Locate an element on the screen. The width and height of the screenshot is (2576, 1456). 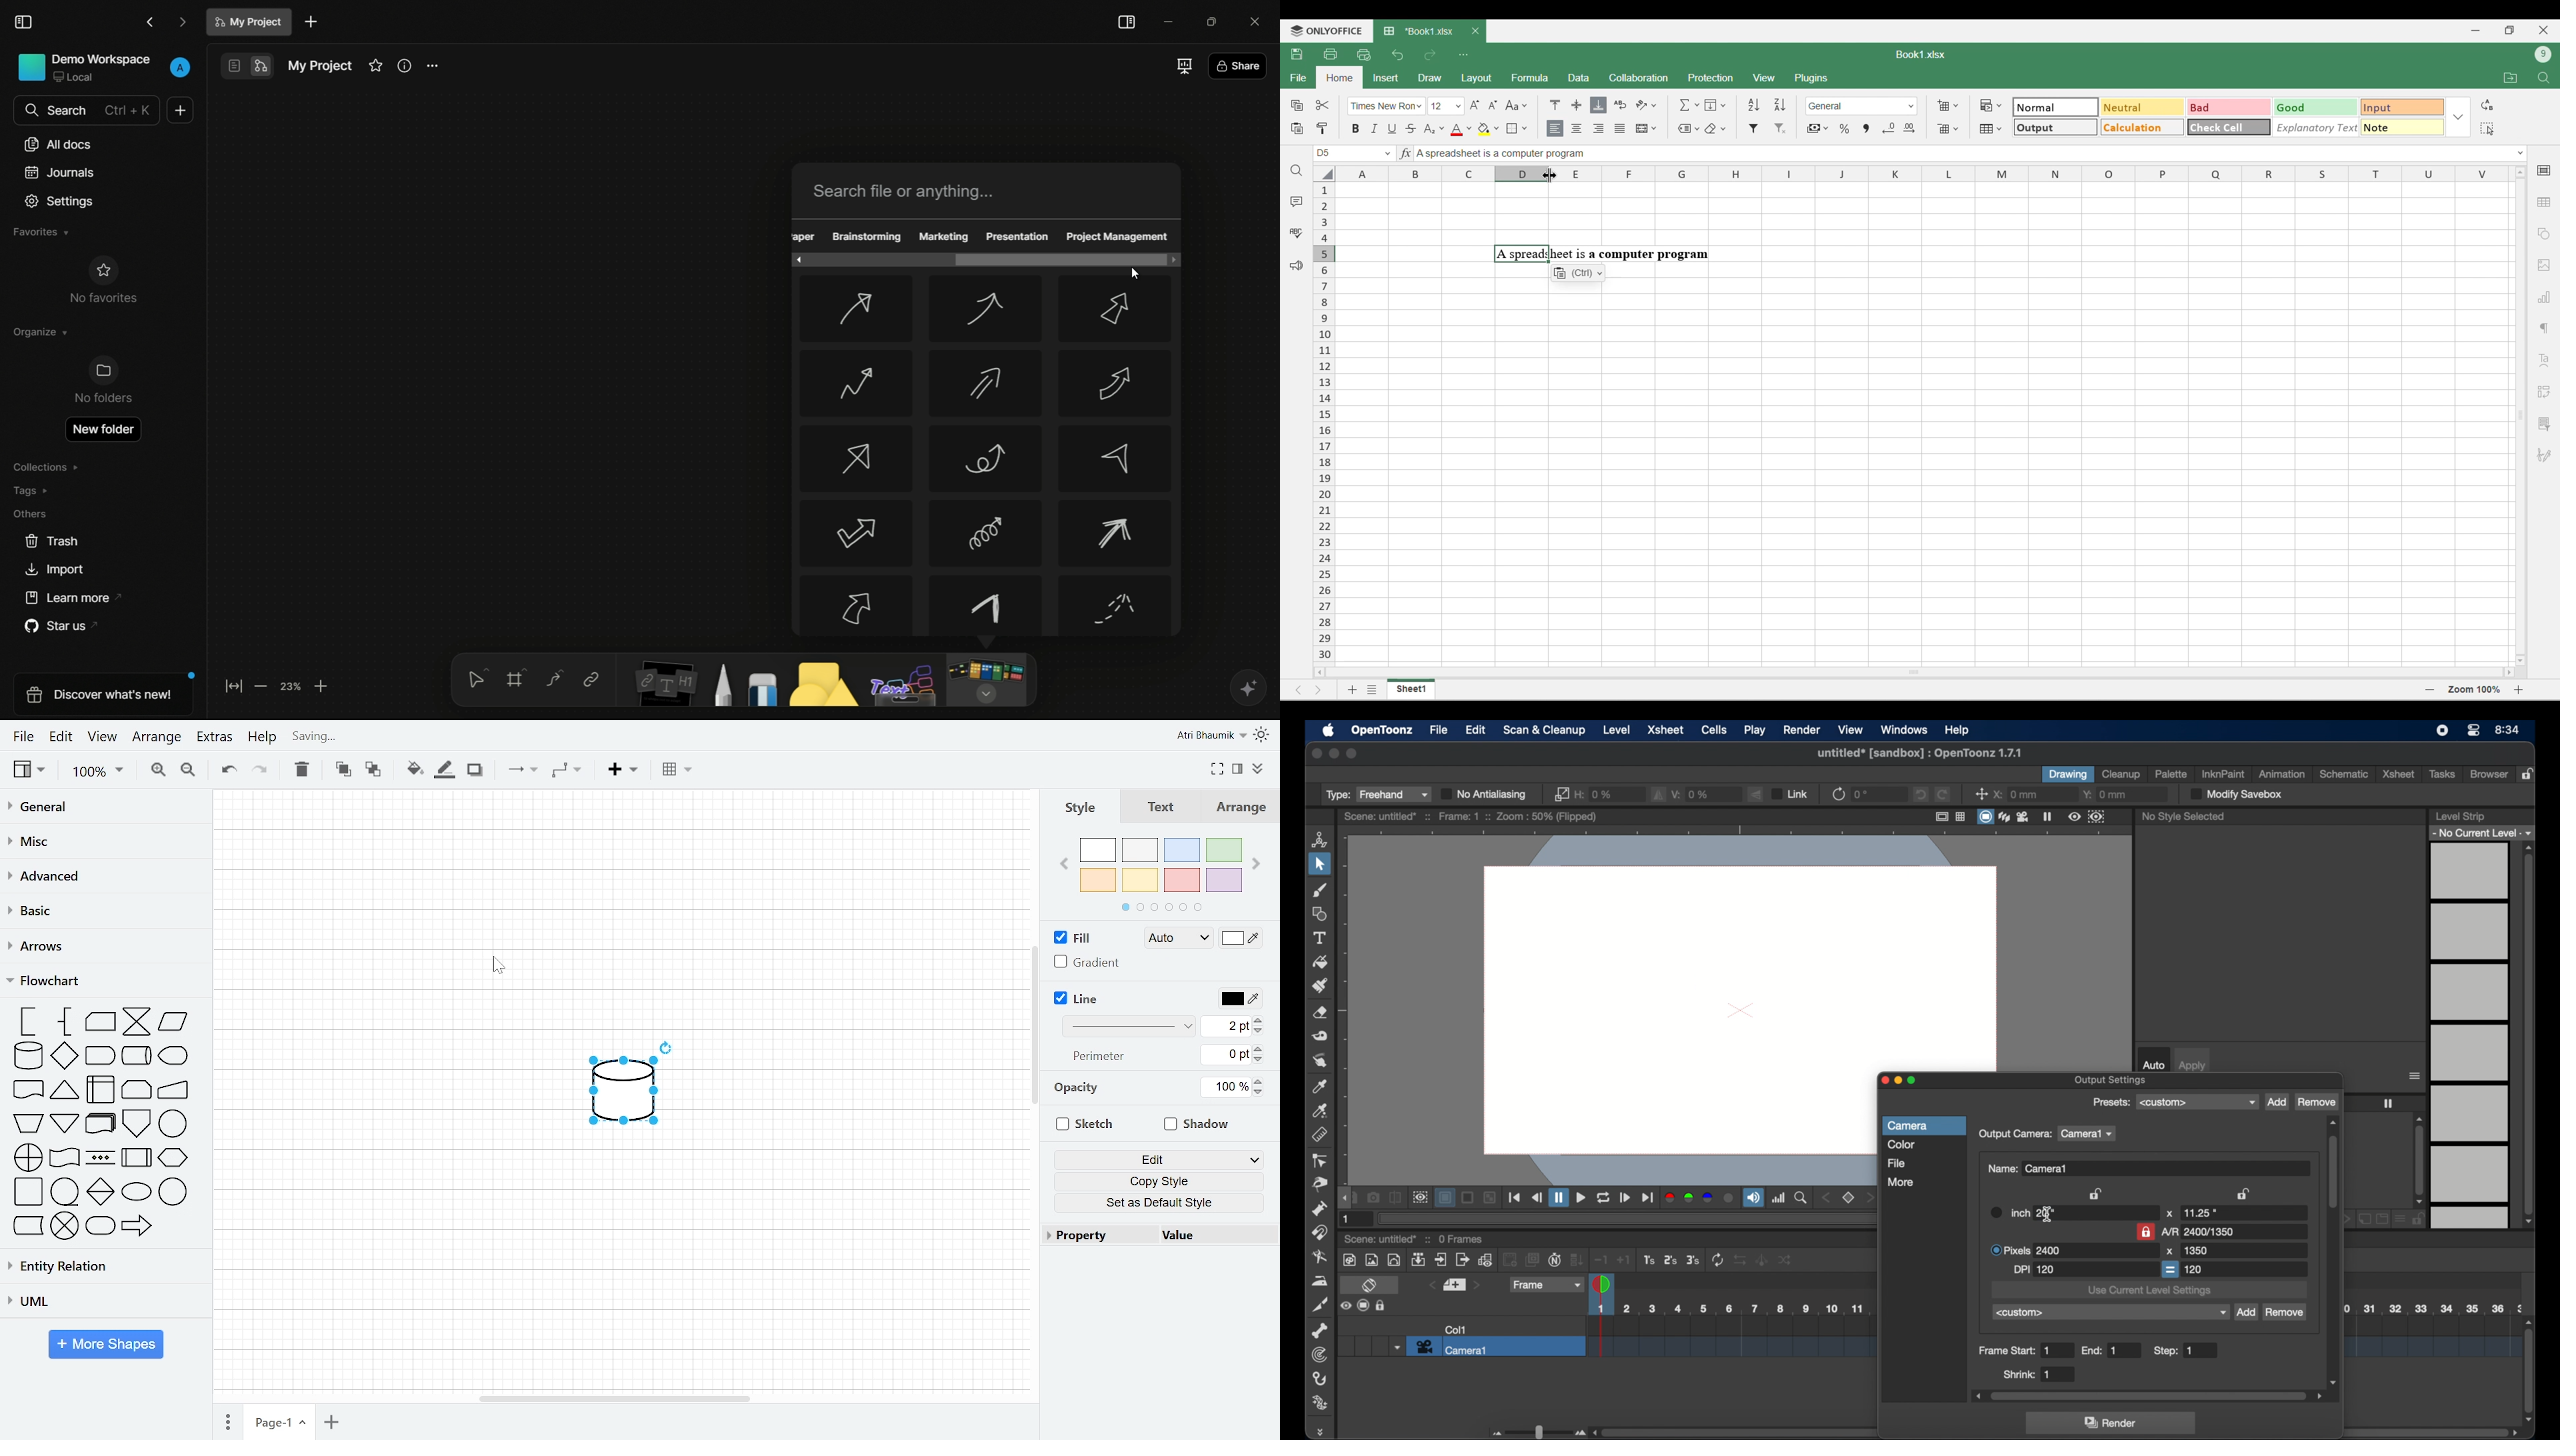
Insert image is located at coordinates (2545, 266).